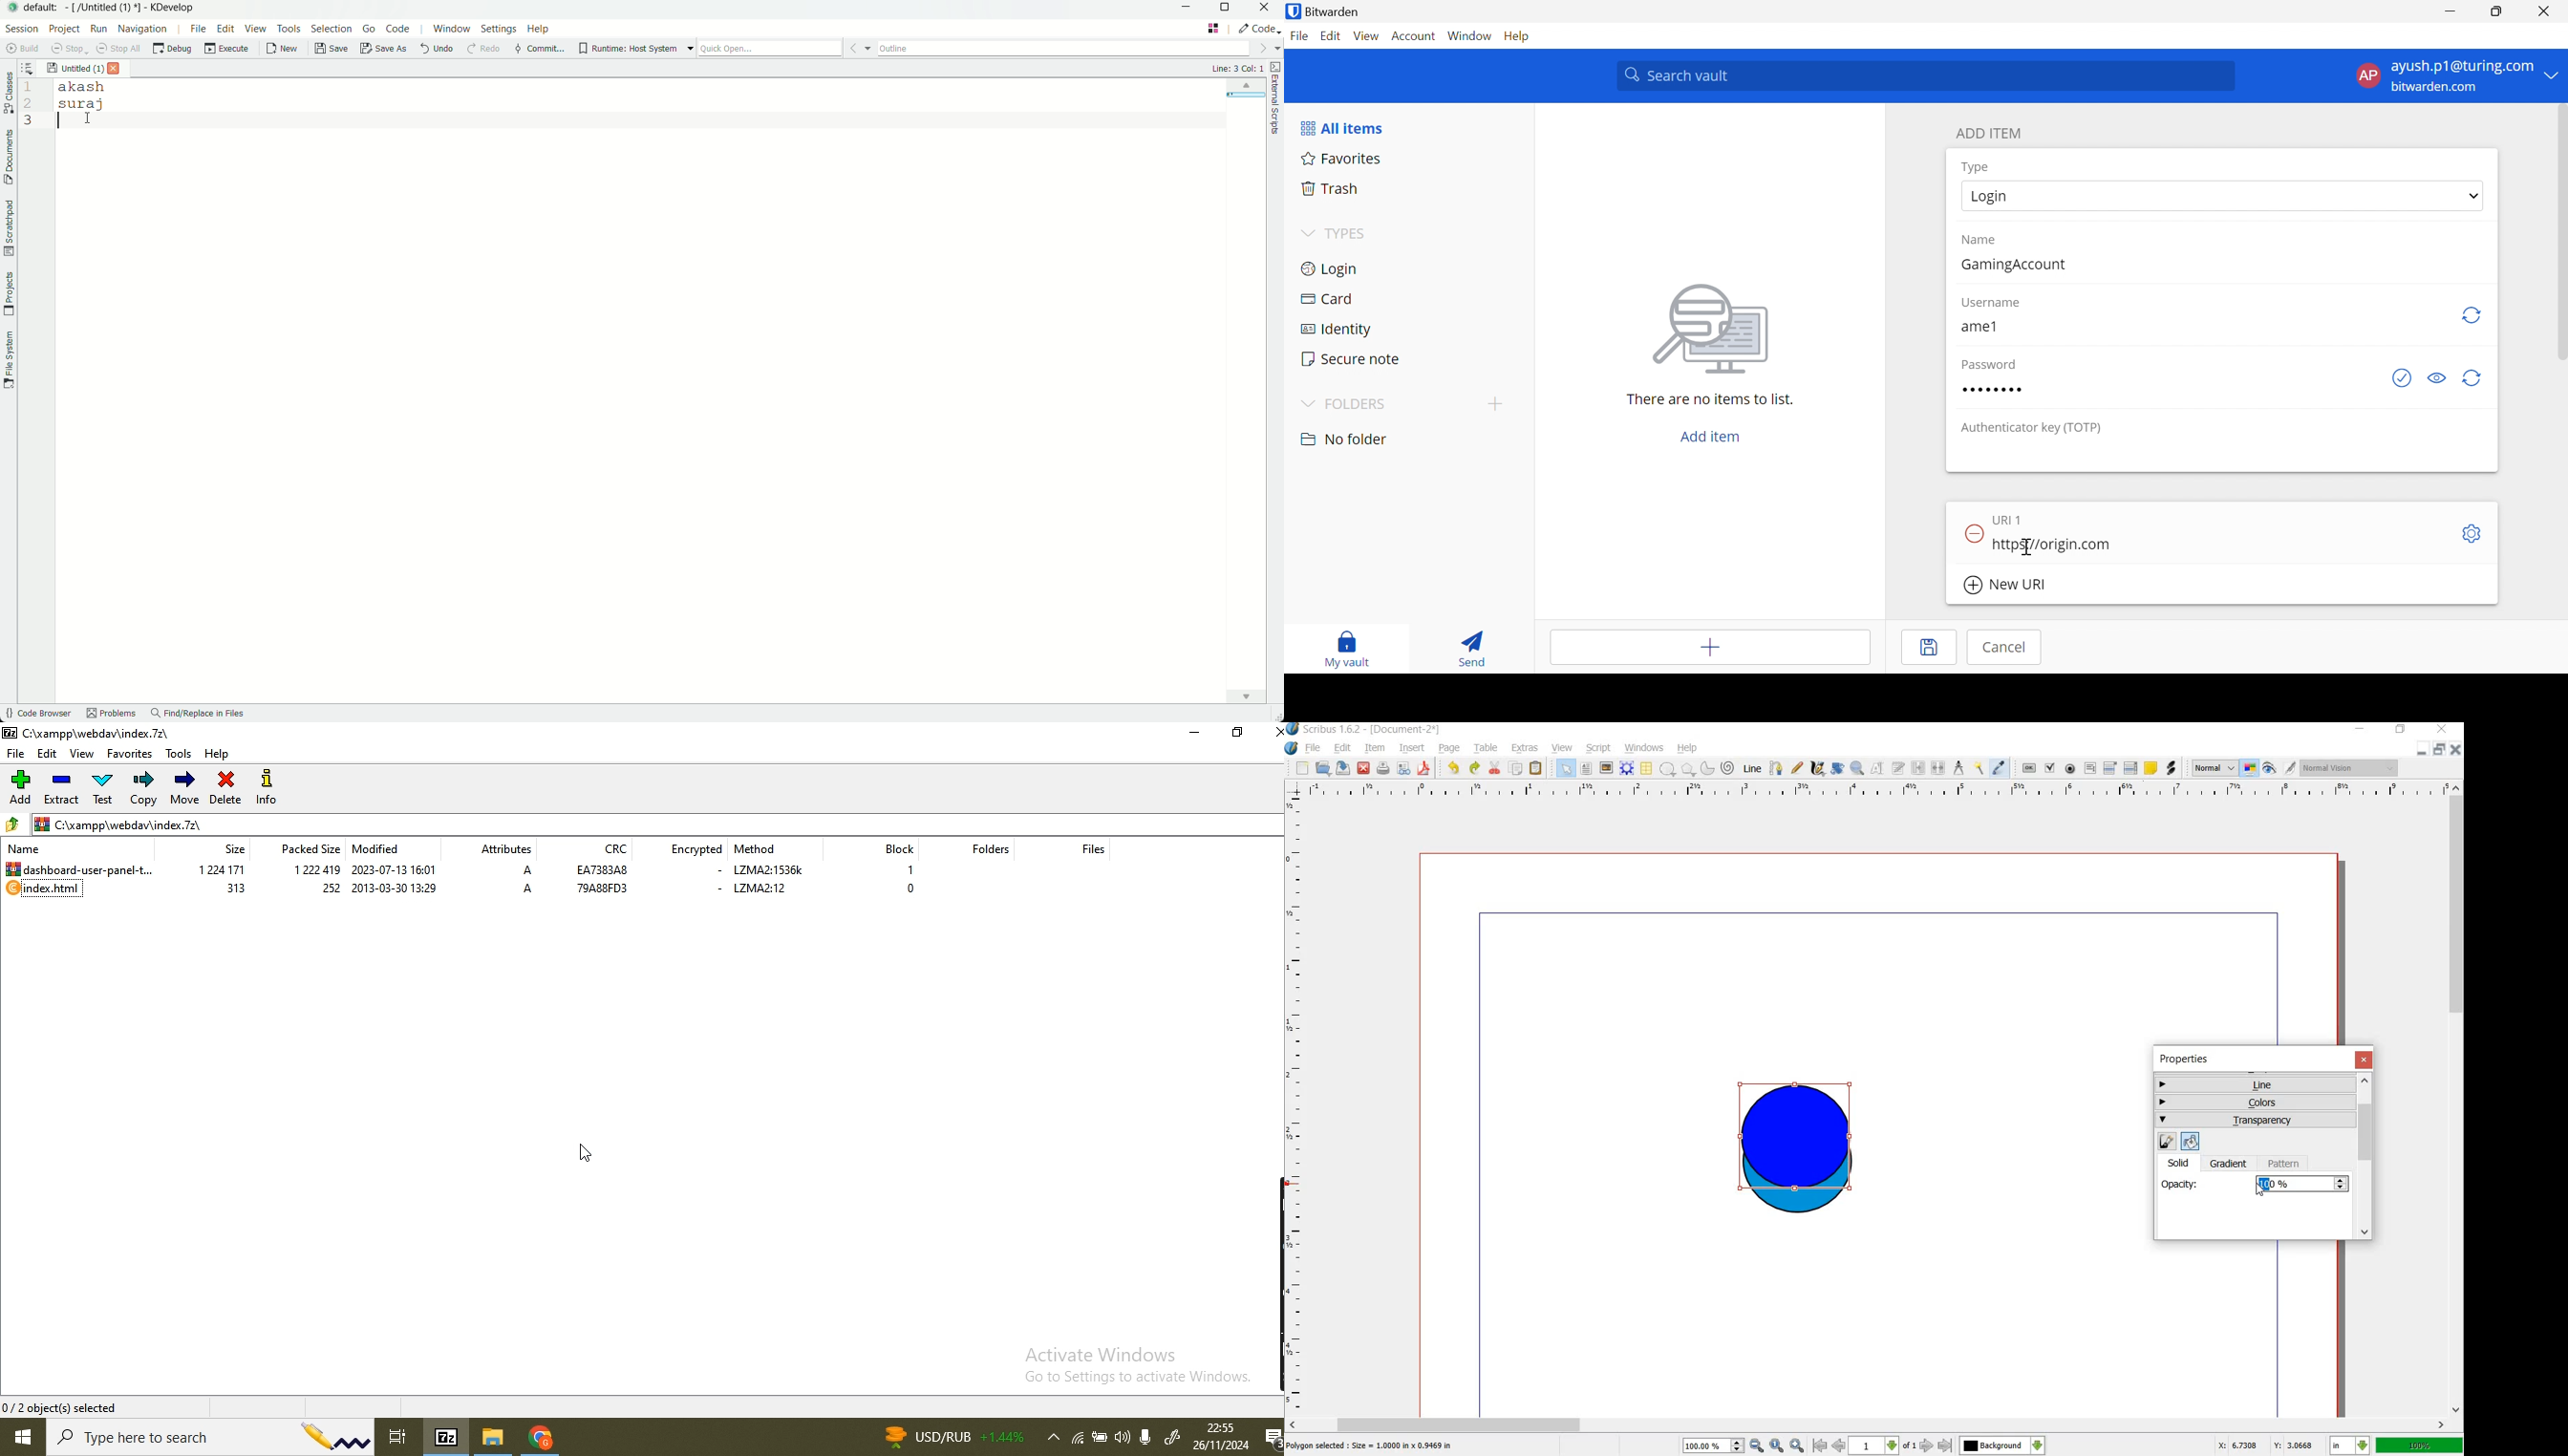 This screenshot has height=1456, width=2576. Describe the element at coordinates (2189, 1059) in the screenshot. I see `properties` at that location.